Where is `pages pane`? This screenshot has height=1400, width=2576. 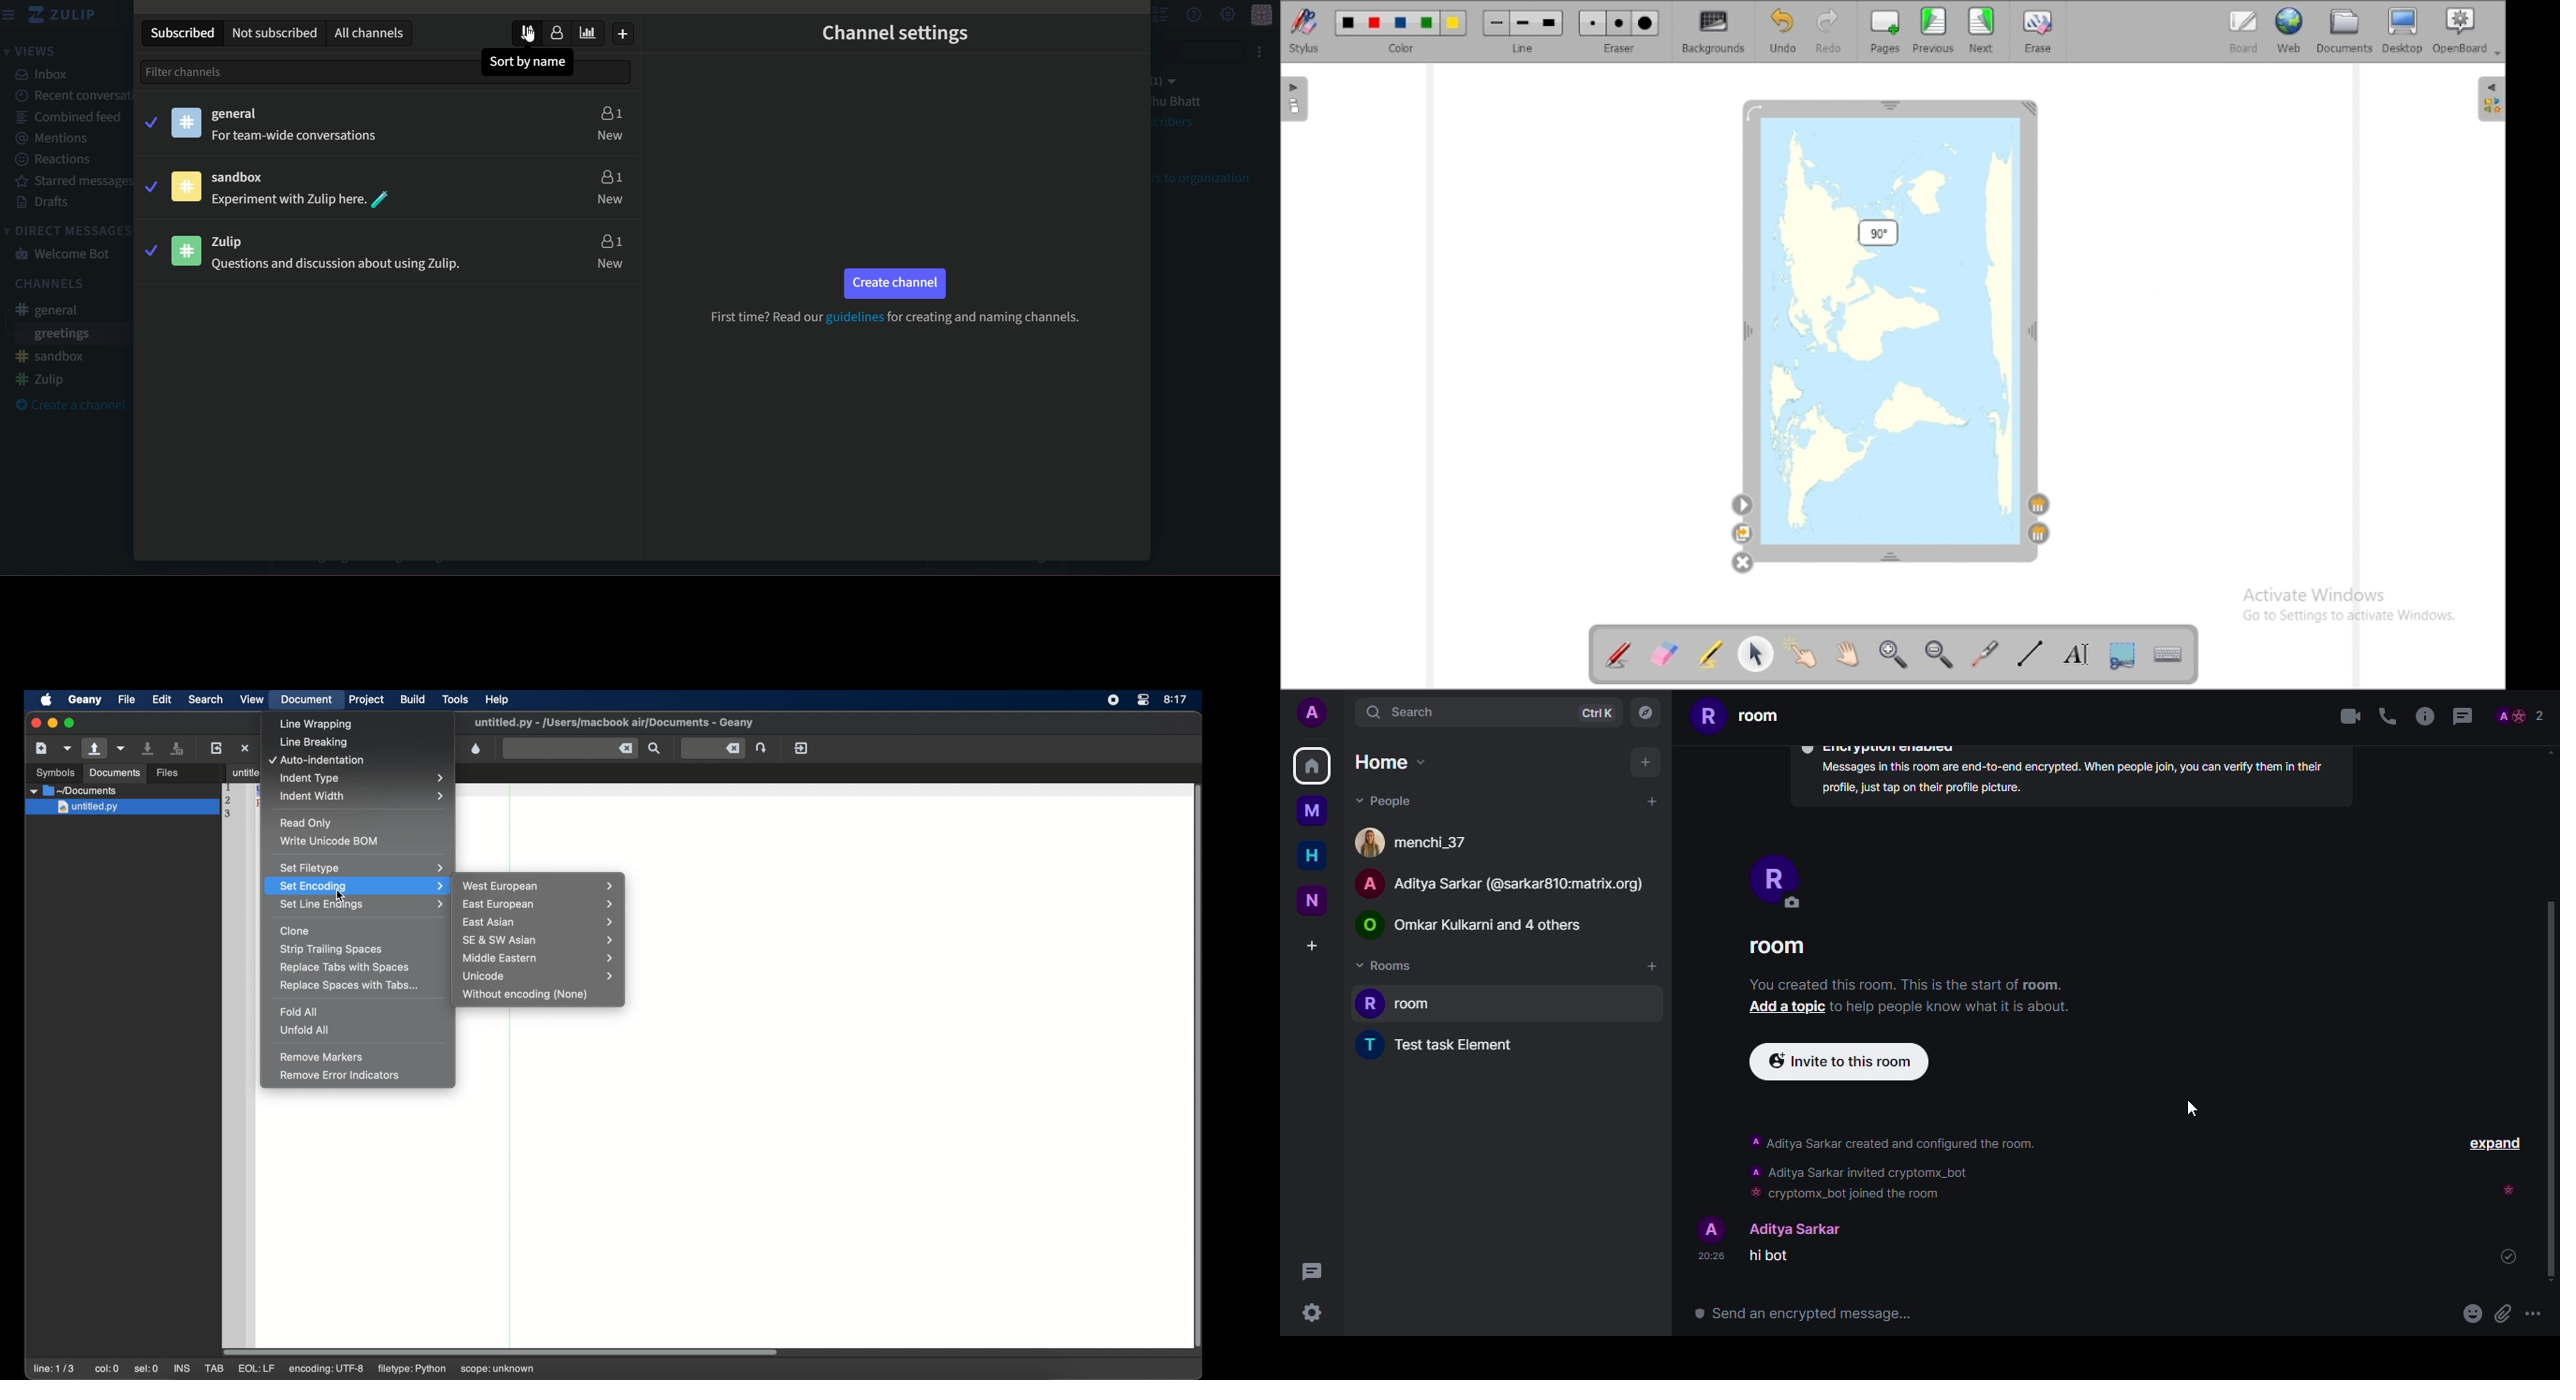
pages pane is located at coordinates (1295, 100).